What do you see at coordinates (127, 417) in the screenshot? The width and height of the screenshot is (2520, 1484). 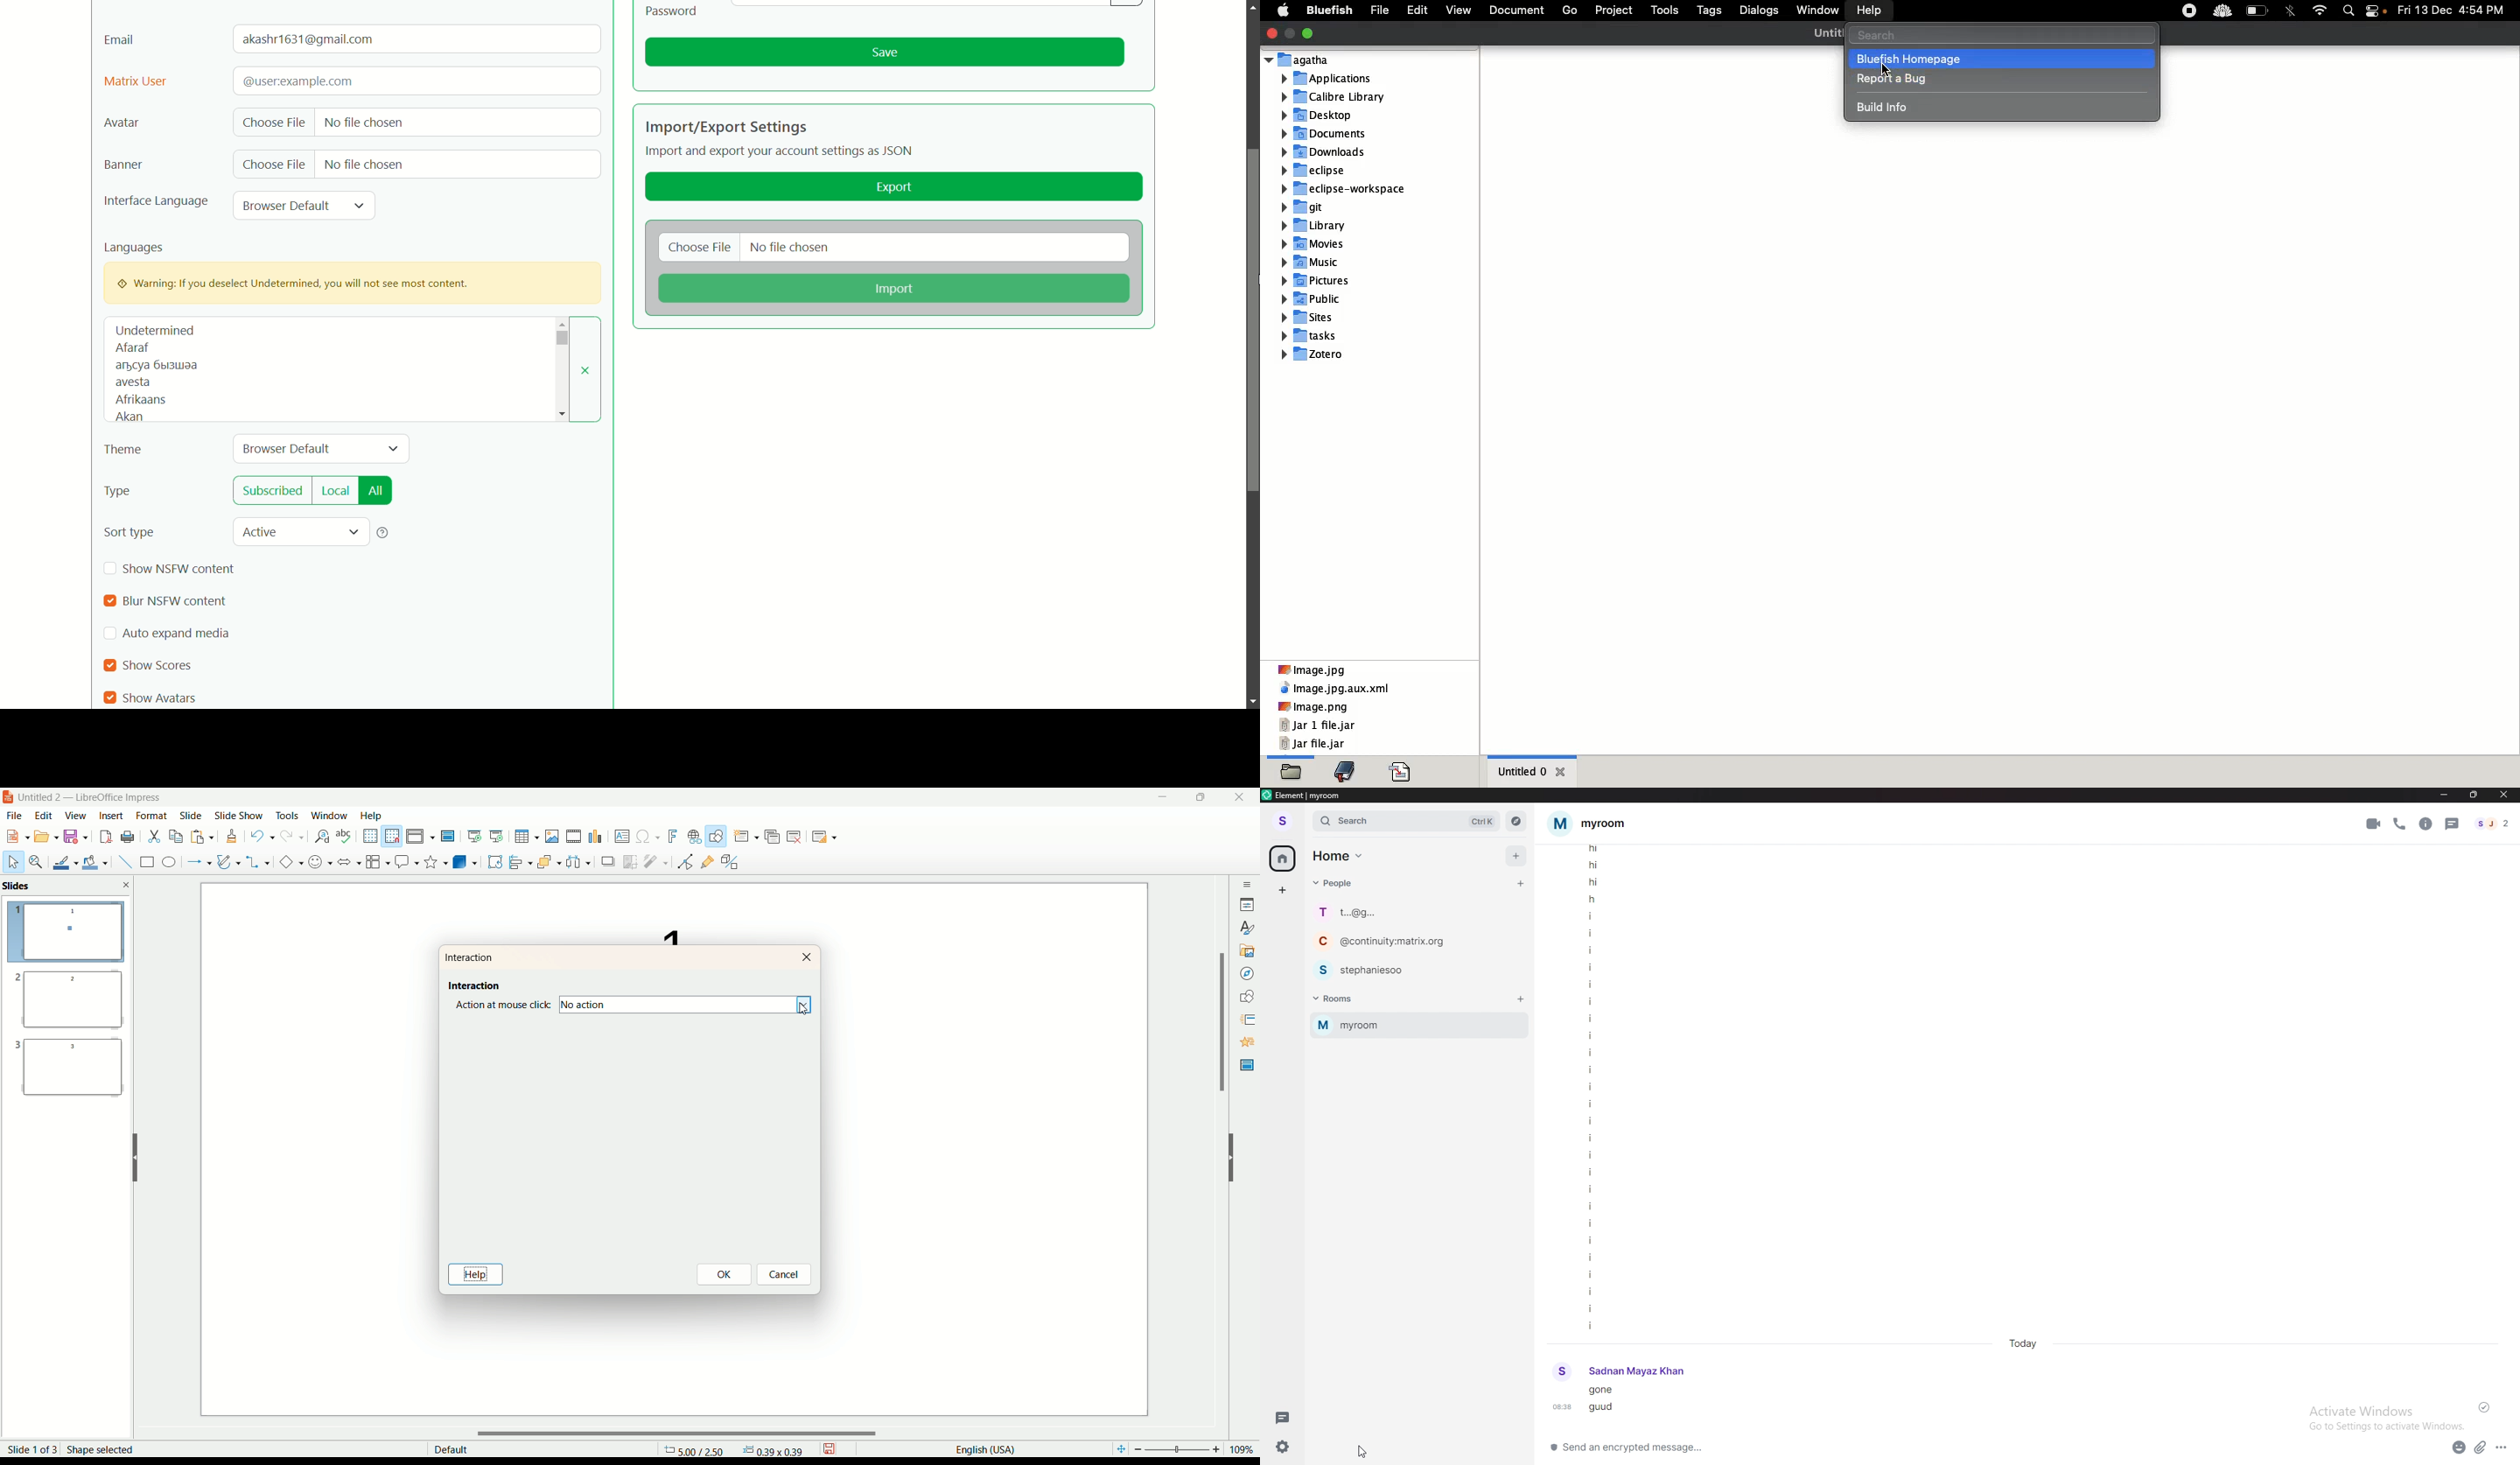 I see `akan` at bounding box center [127, 417].